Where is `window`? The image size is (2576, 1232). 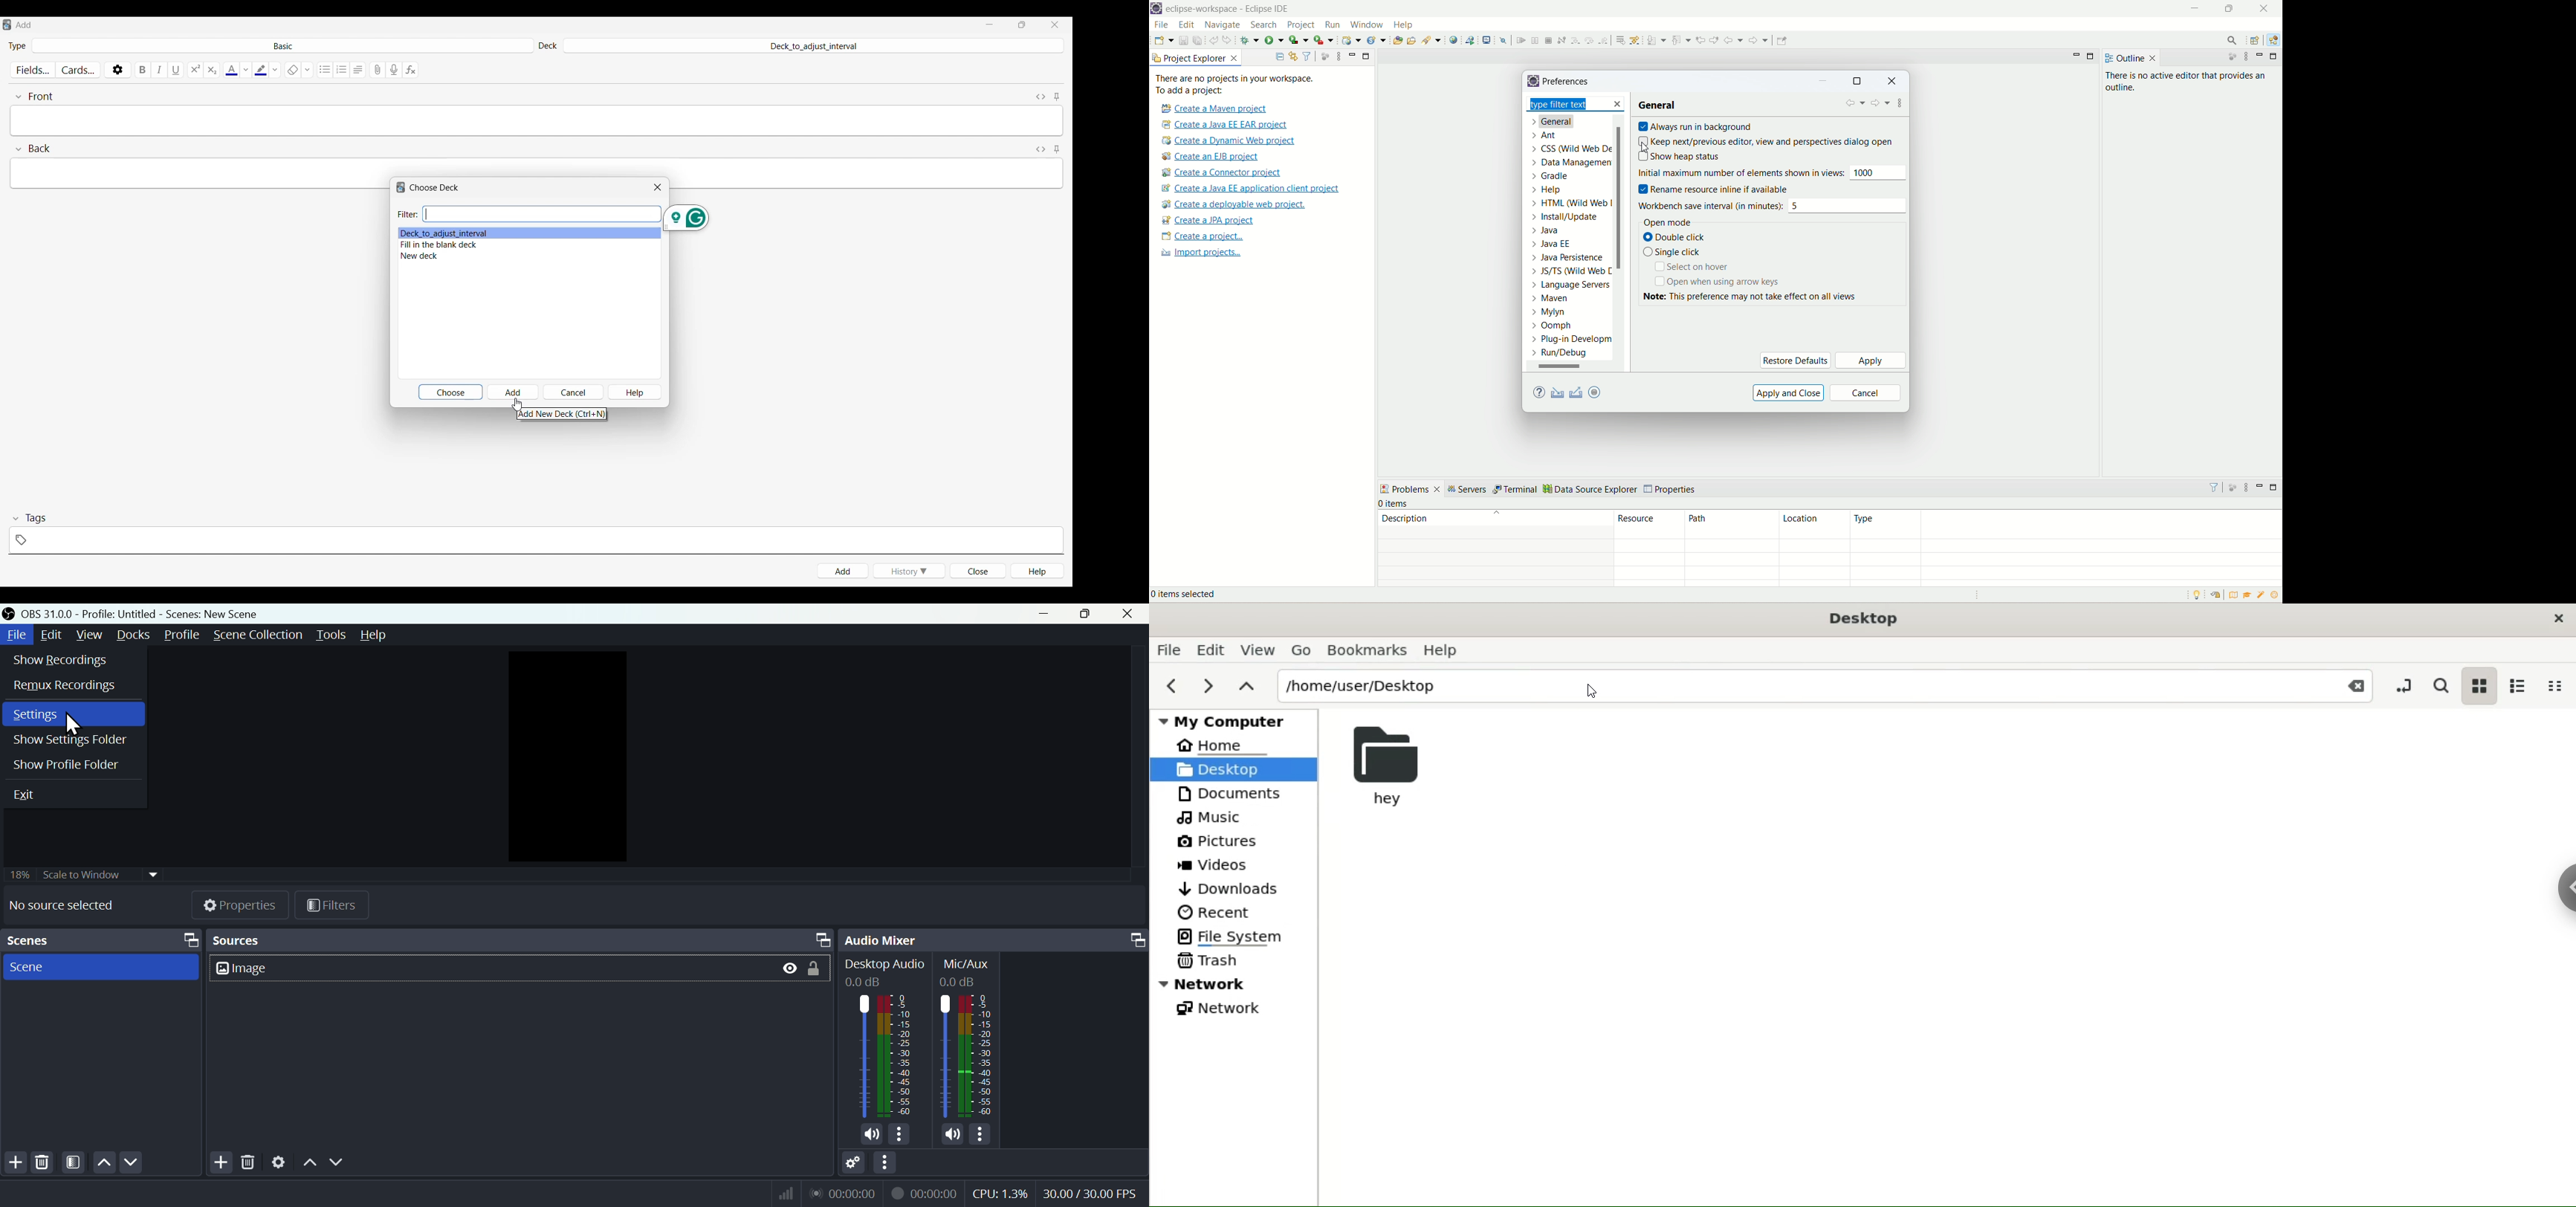
window is located at coordinates (1366, 24).